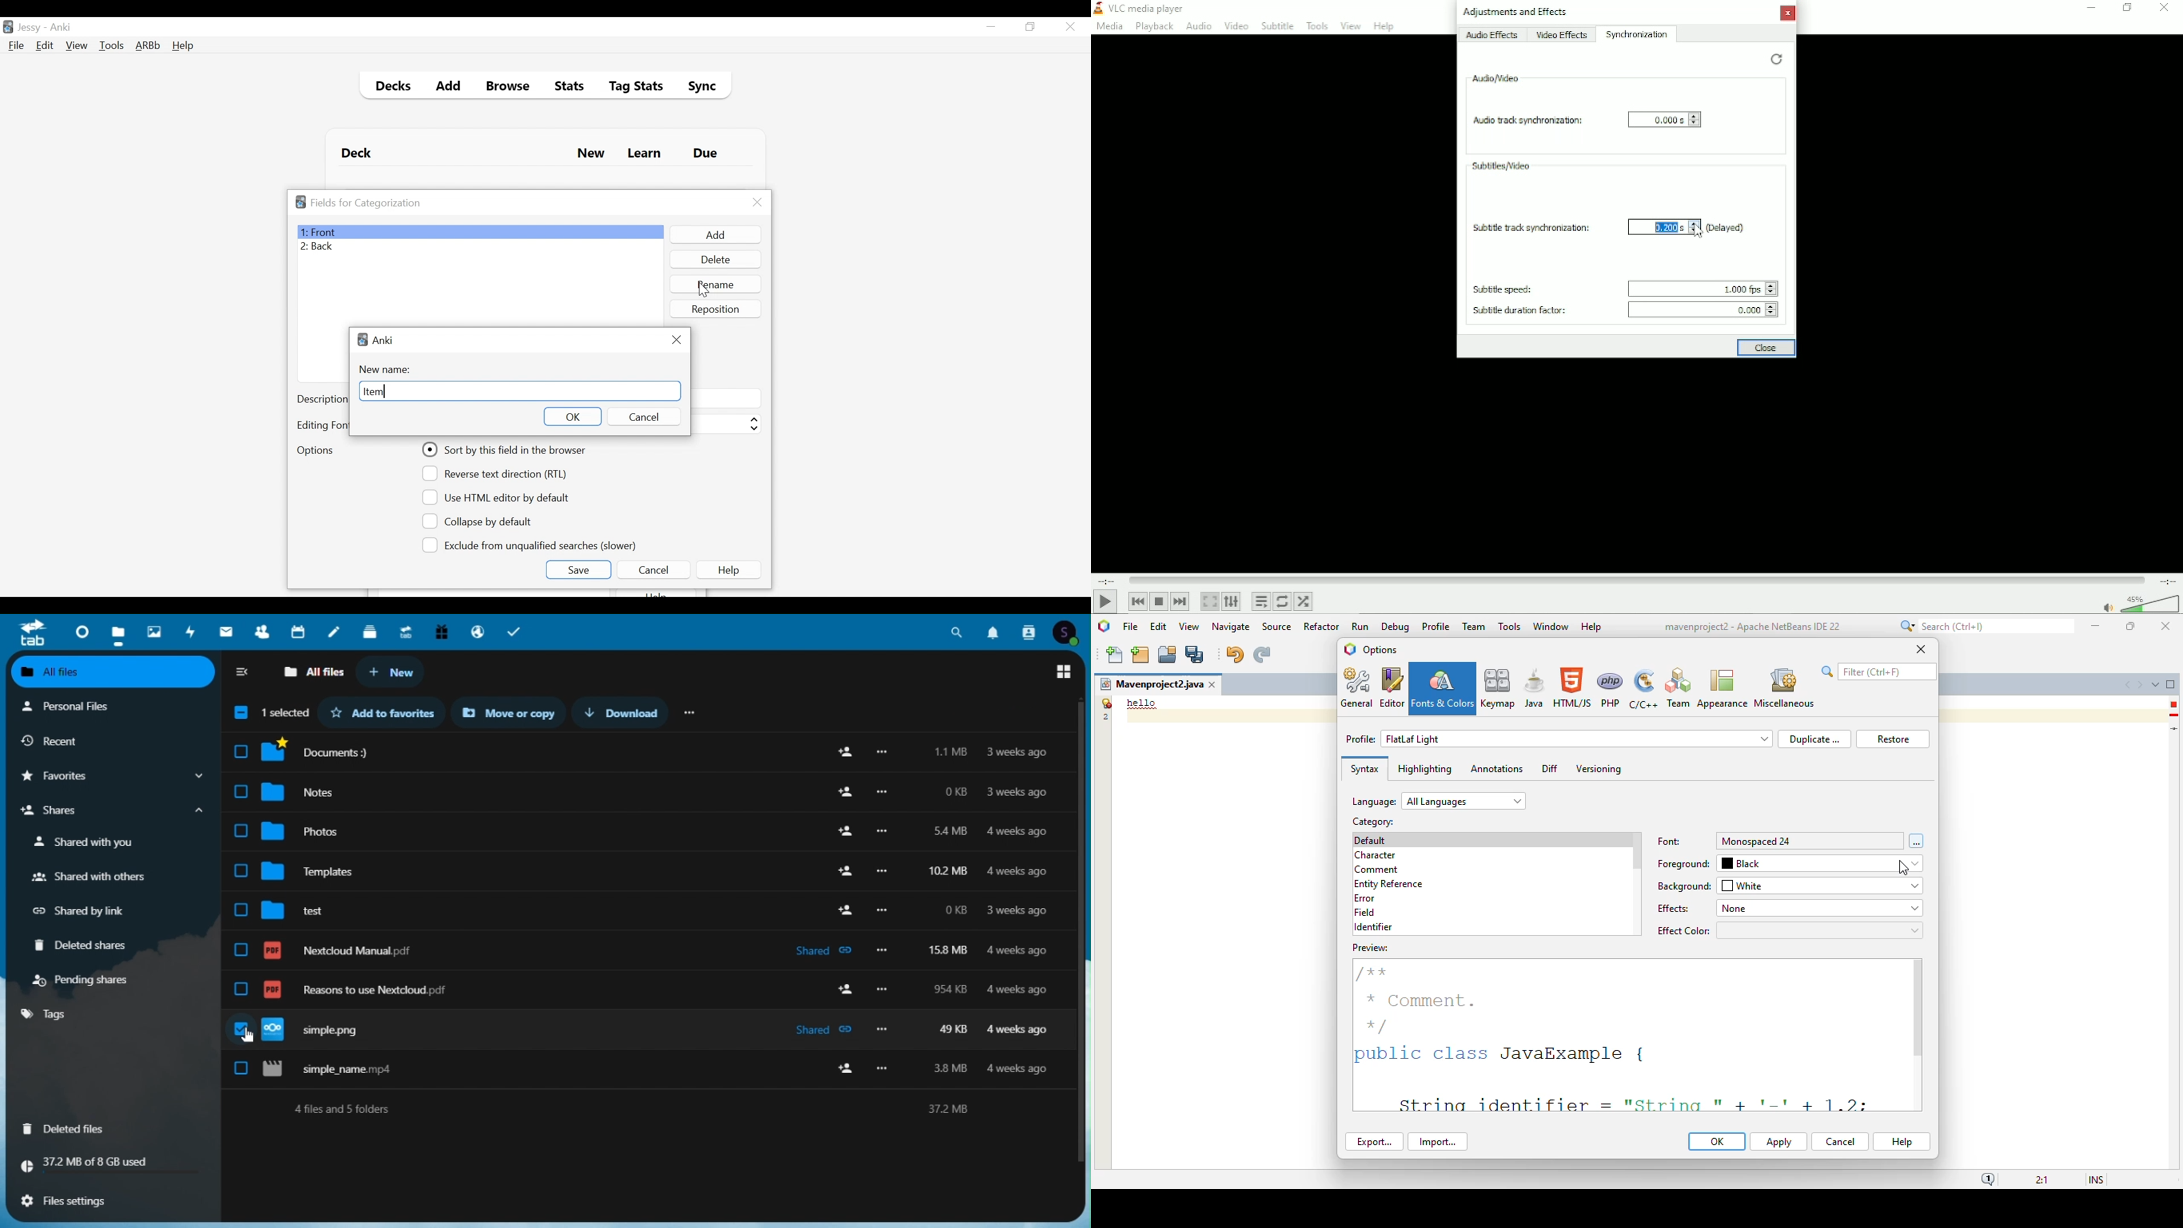 The image size is (2184, 1232). Describe the element at coordinates (578, 570) in the screenshot. I see `Save` at that location.